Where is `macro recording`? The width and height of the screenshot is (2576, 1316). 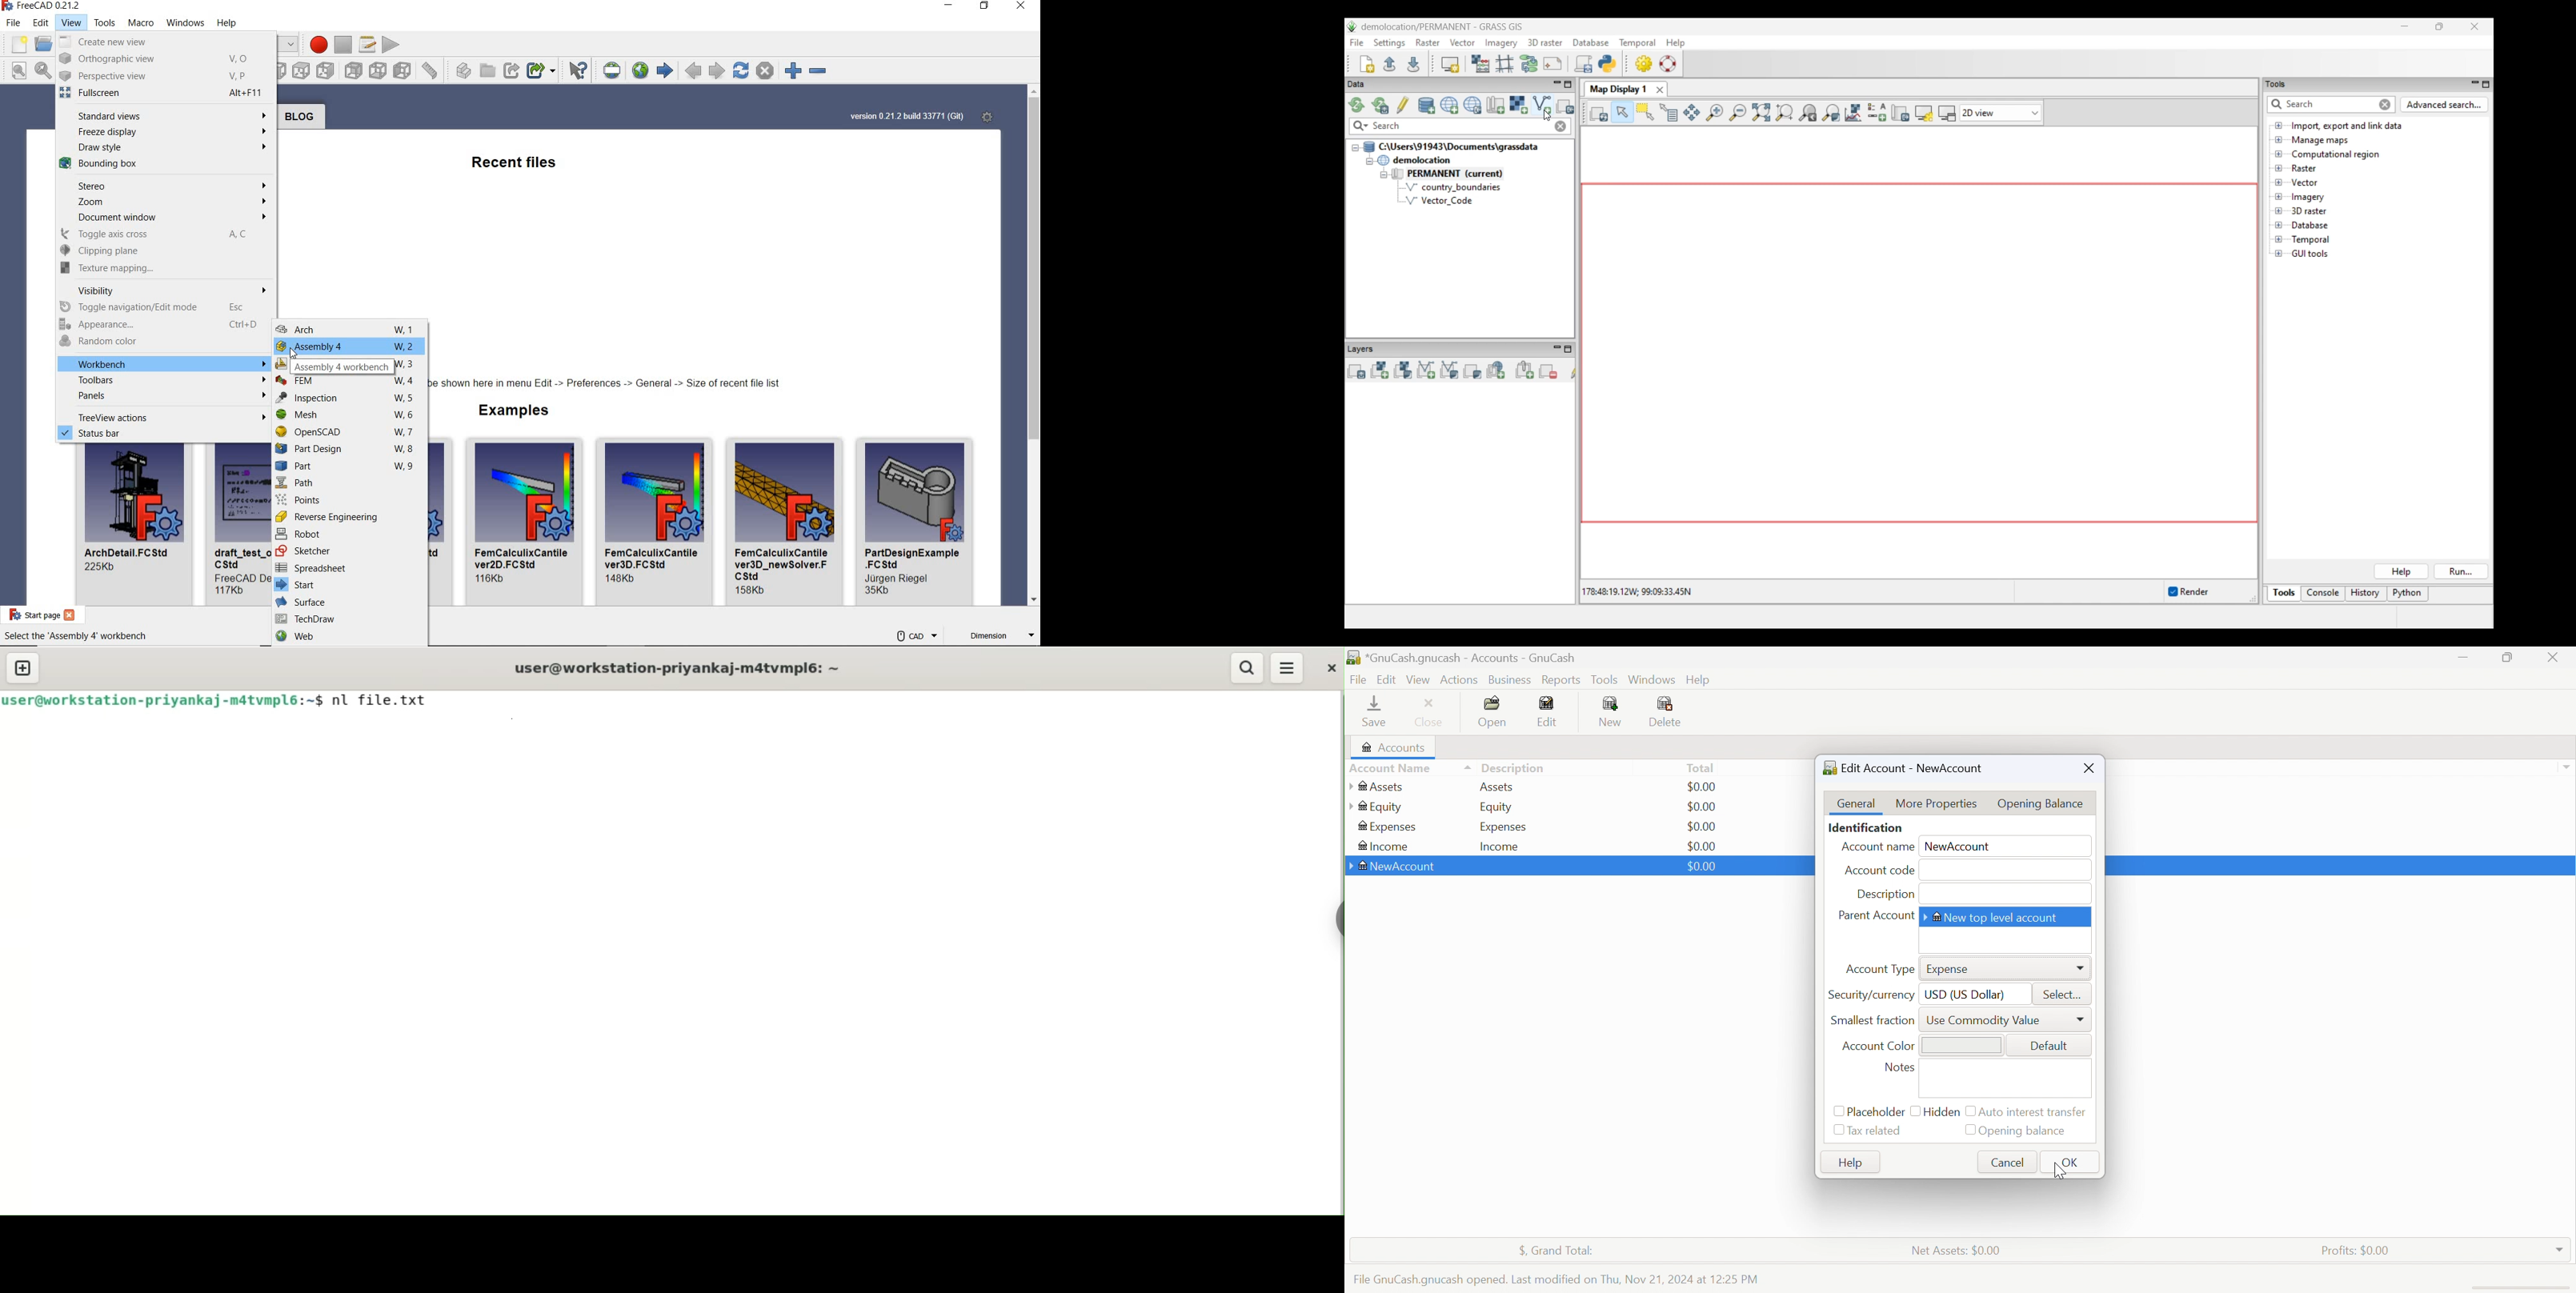 macro recording is located at coordinates (316, 45).